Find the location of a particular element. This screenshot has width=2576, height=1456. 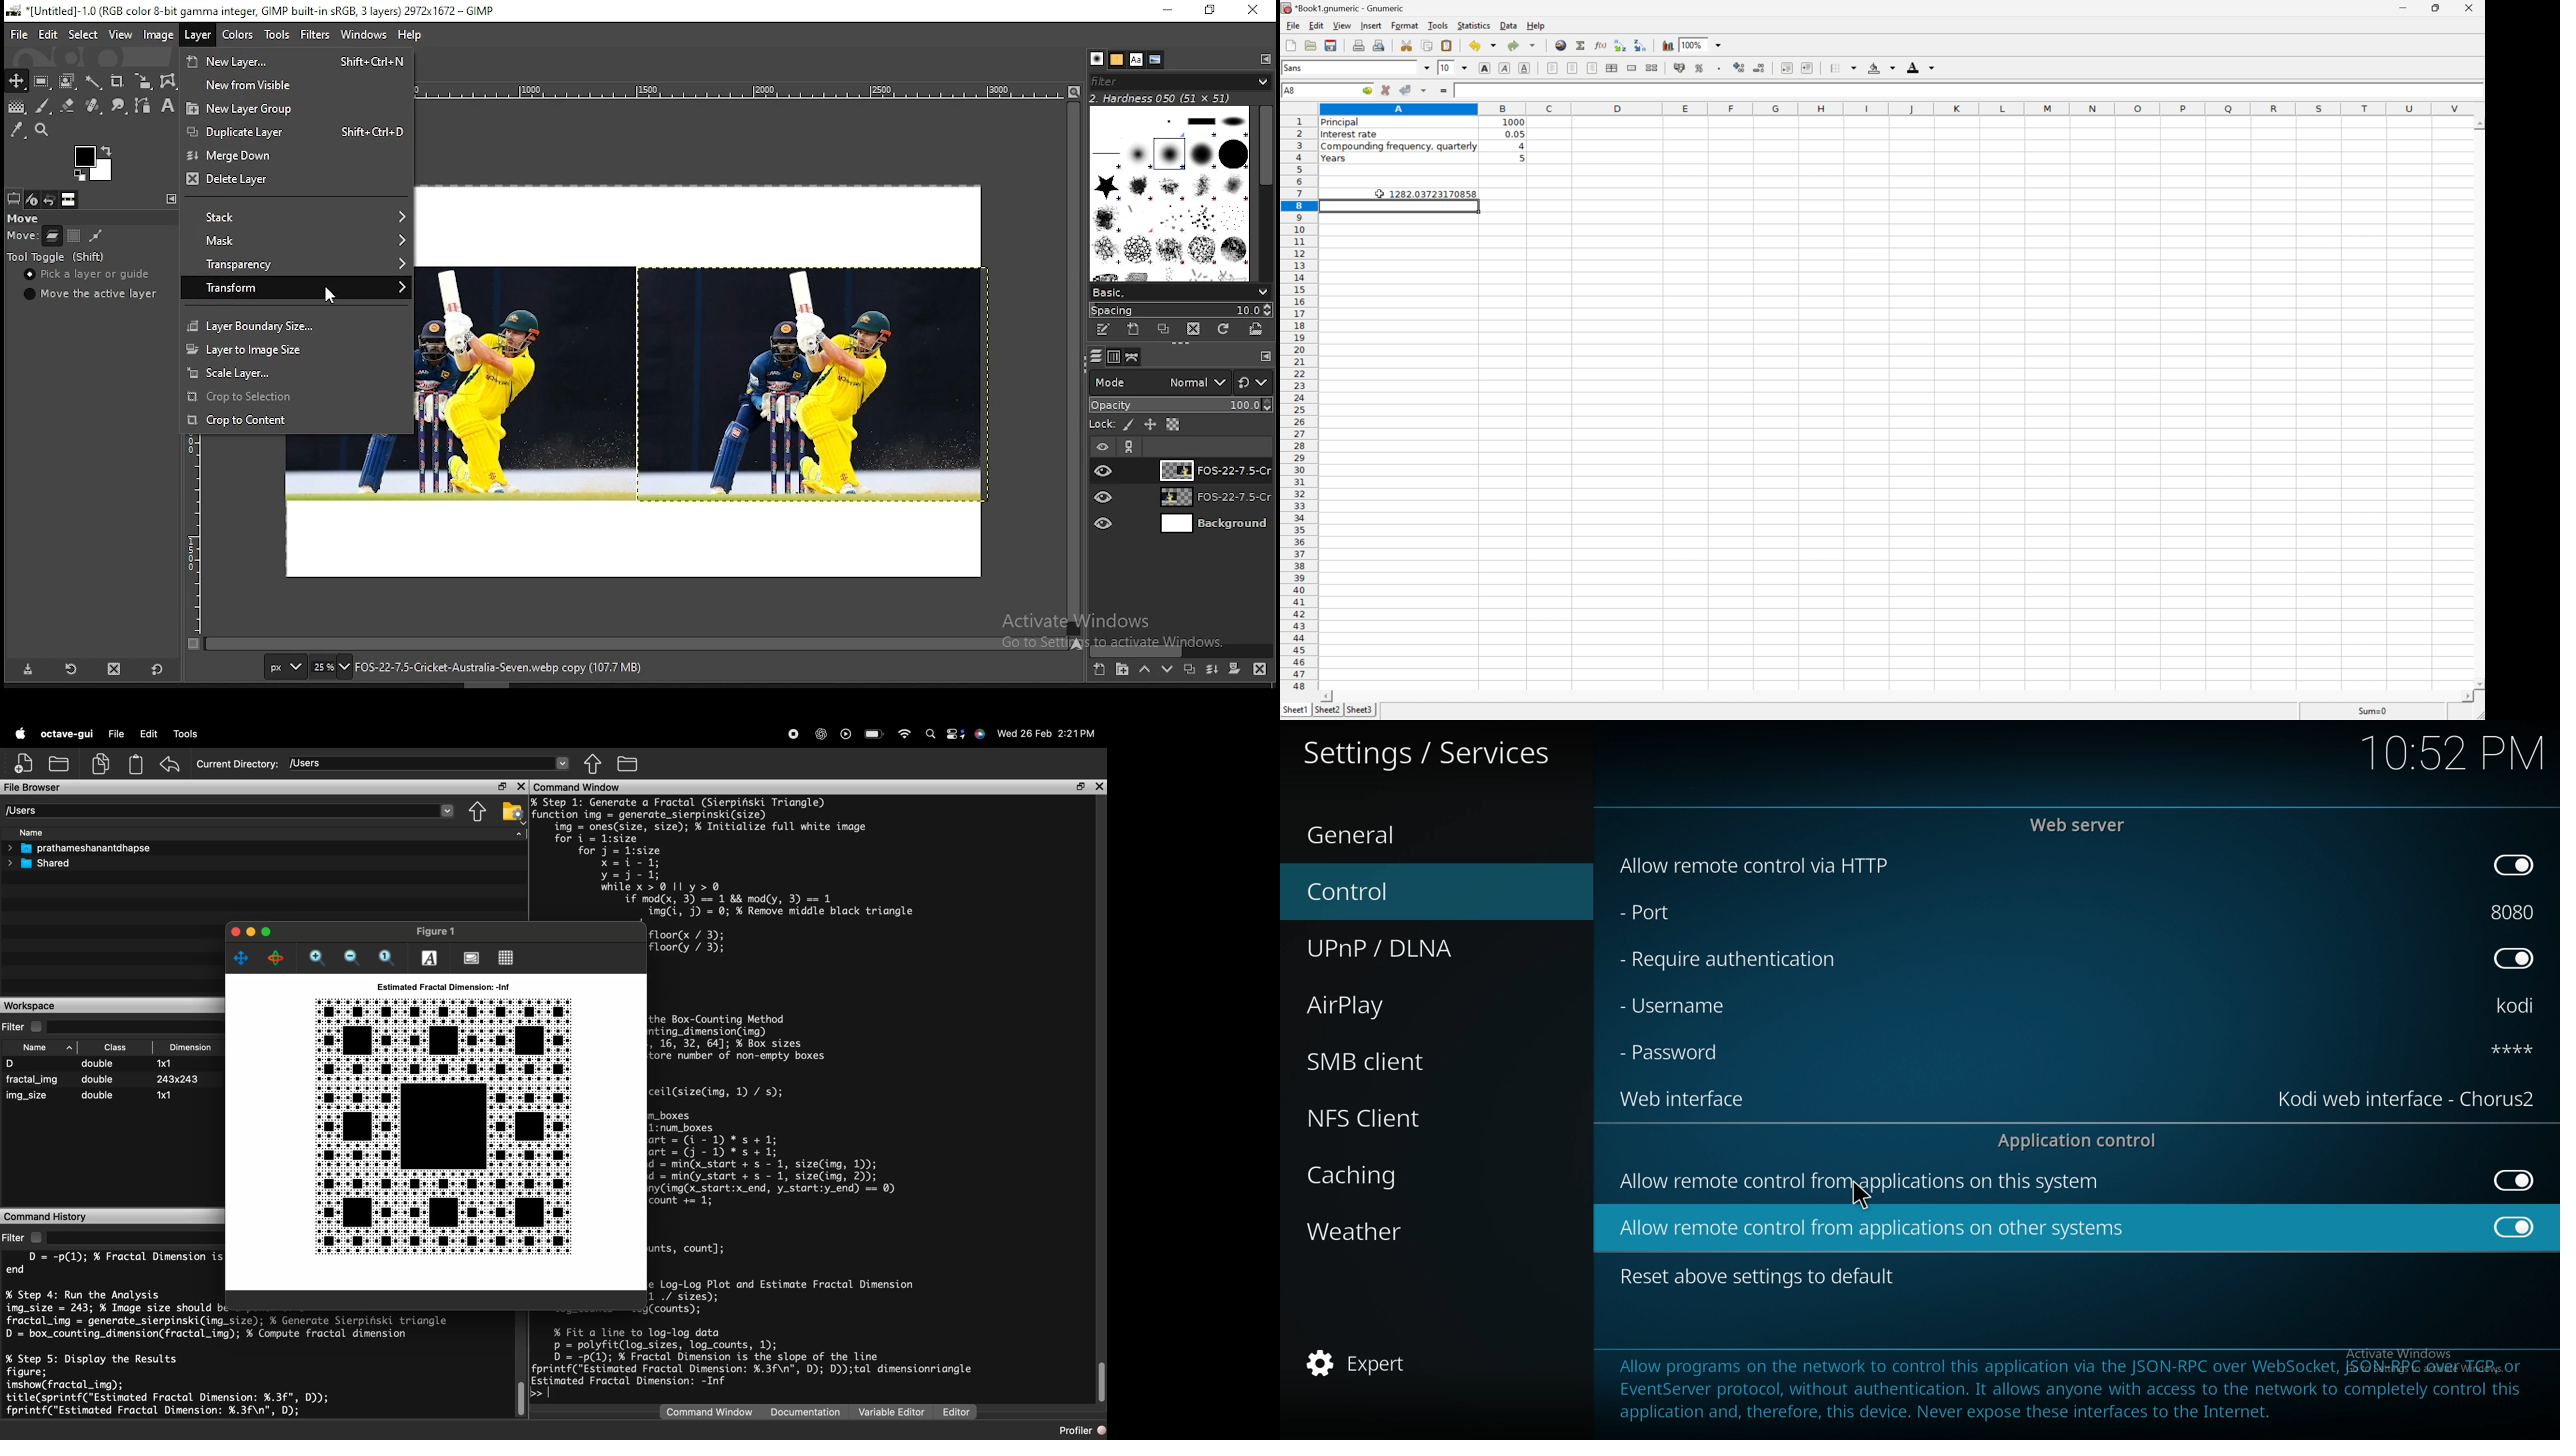

services is located at coordinates (1428, 750).